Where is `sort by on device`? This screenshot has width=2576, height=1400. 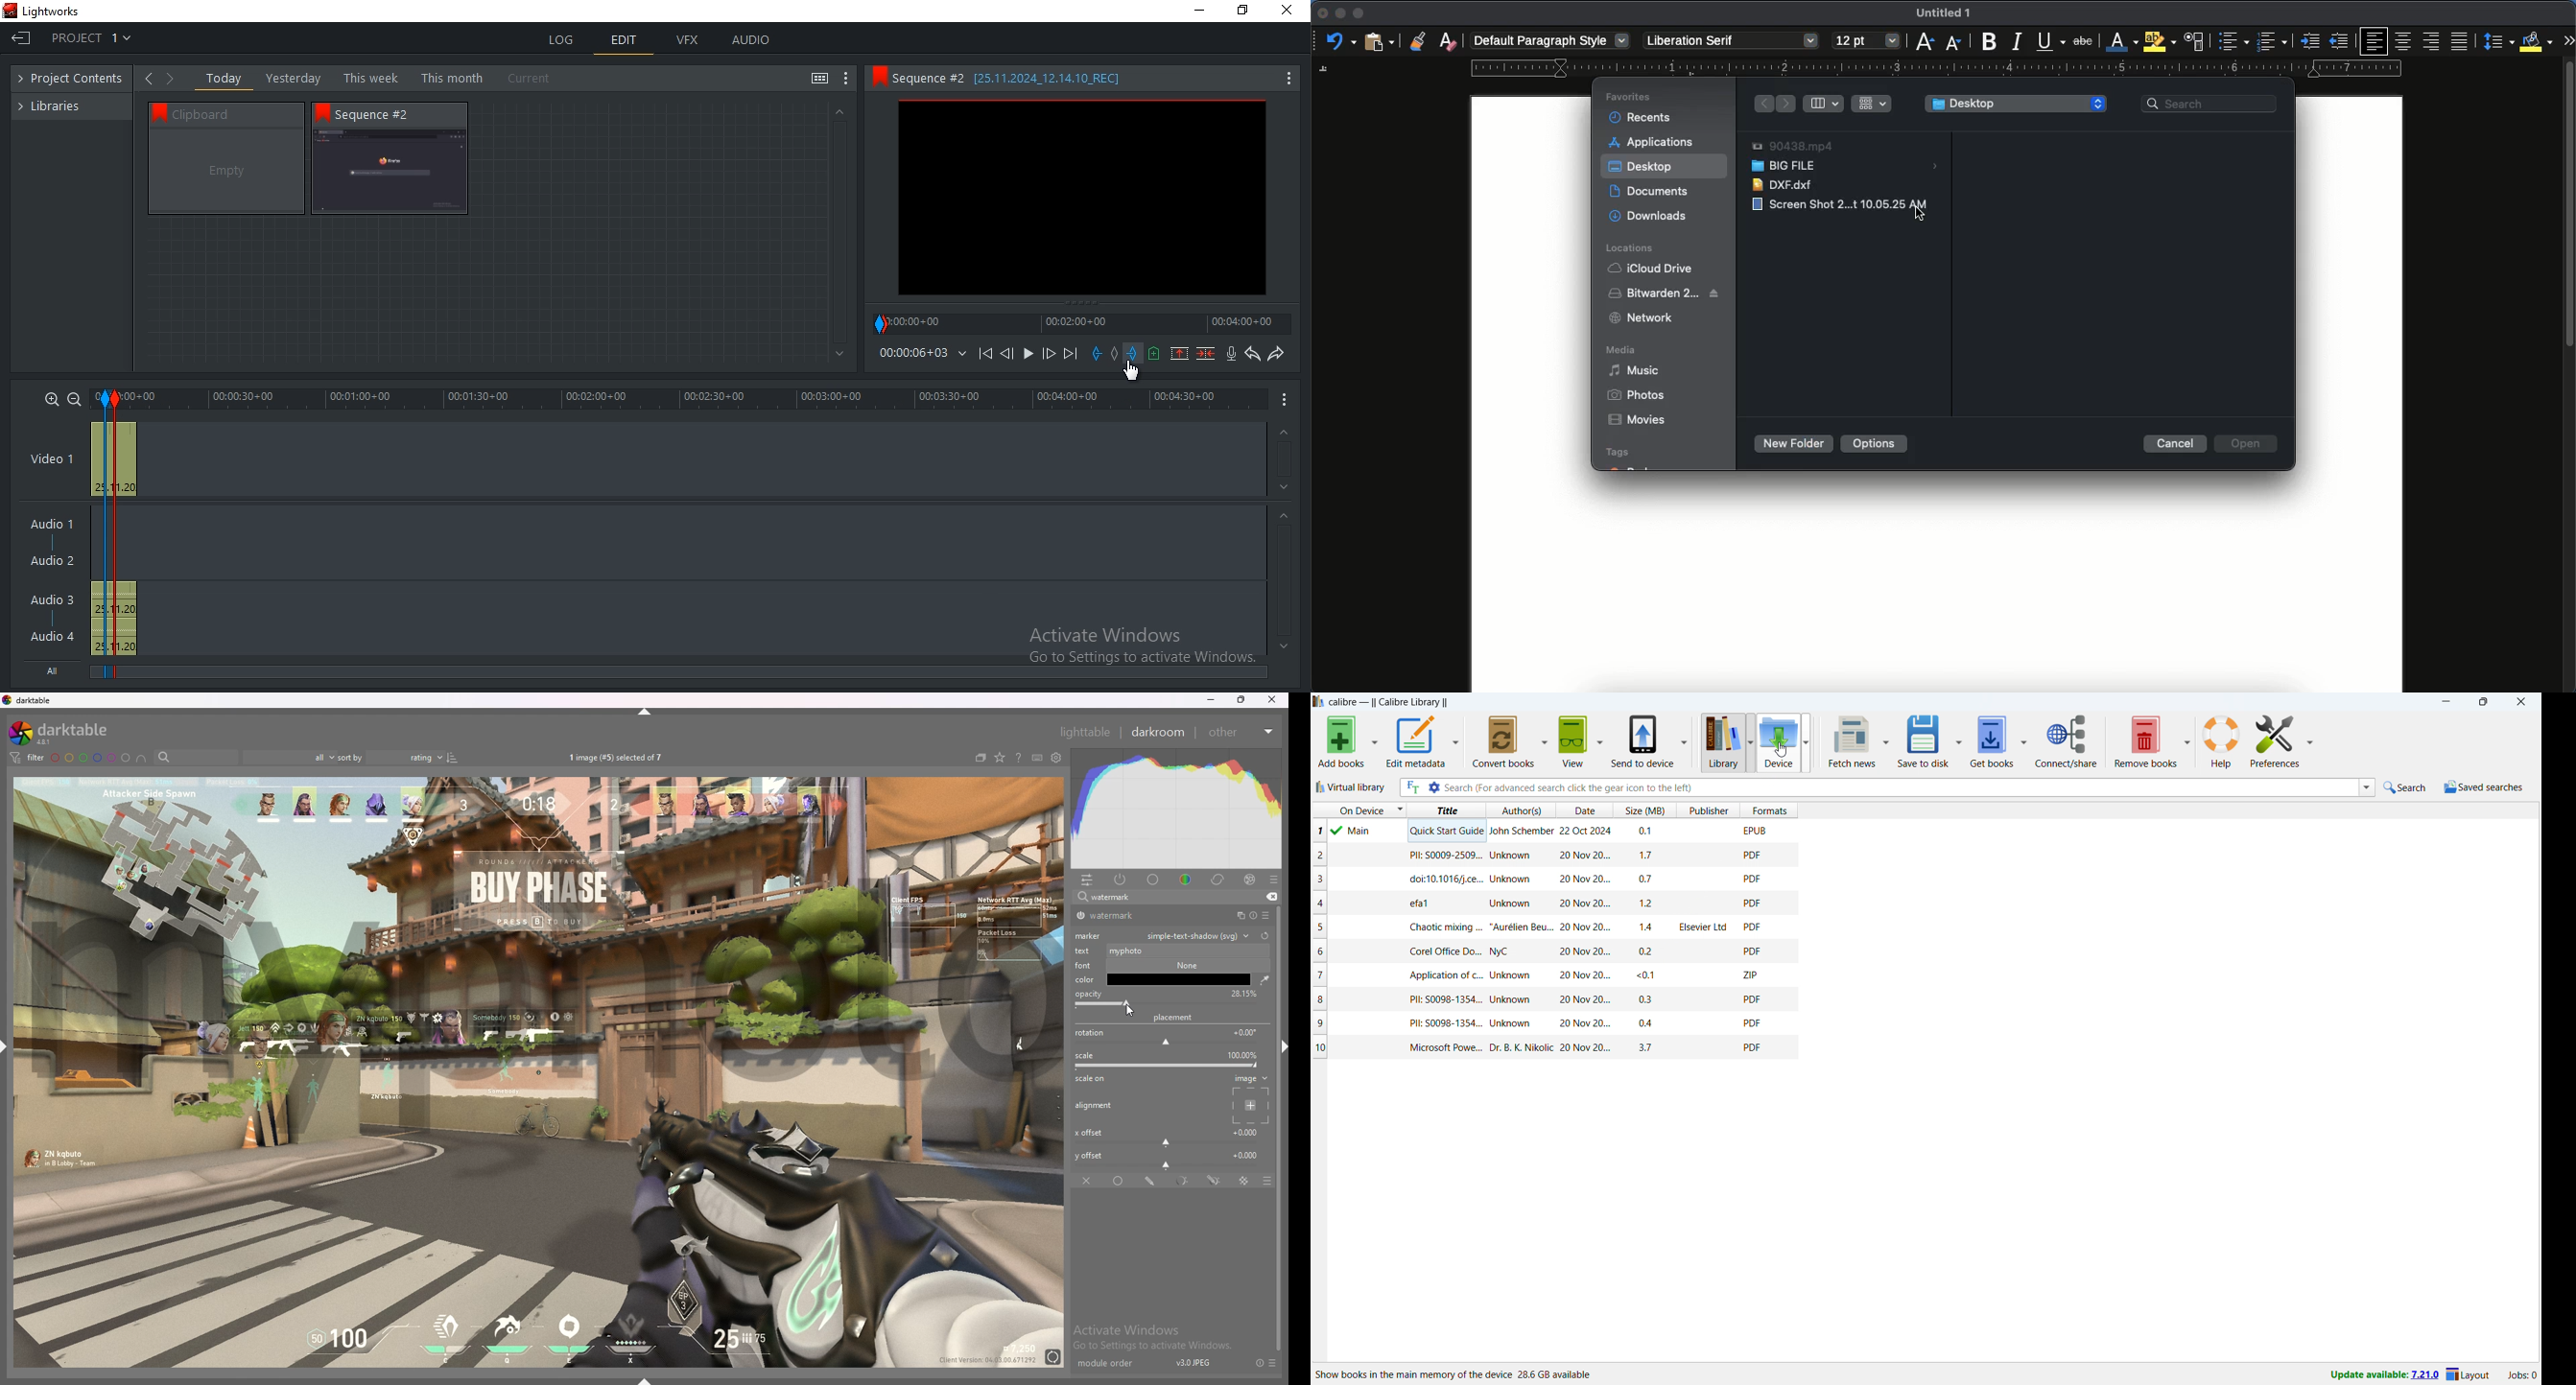 sort by on device is located at coordinates (1358, 810).